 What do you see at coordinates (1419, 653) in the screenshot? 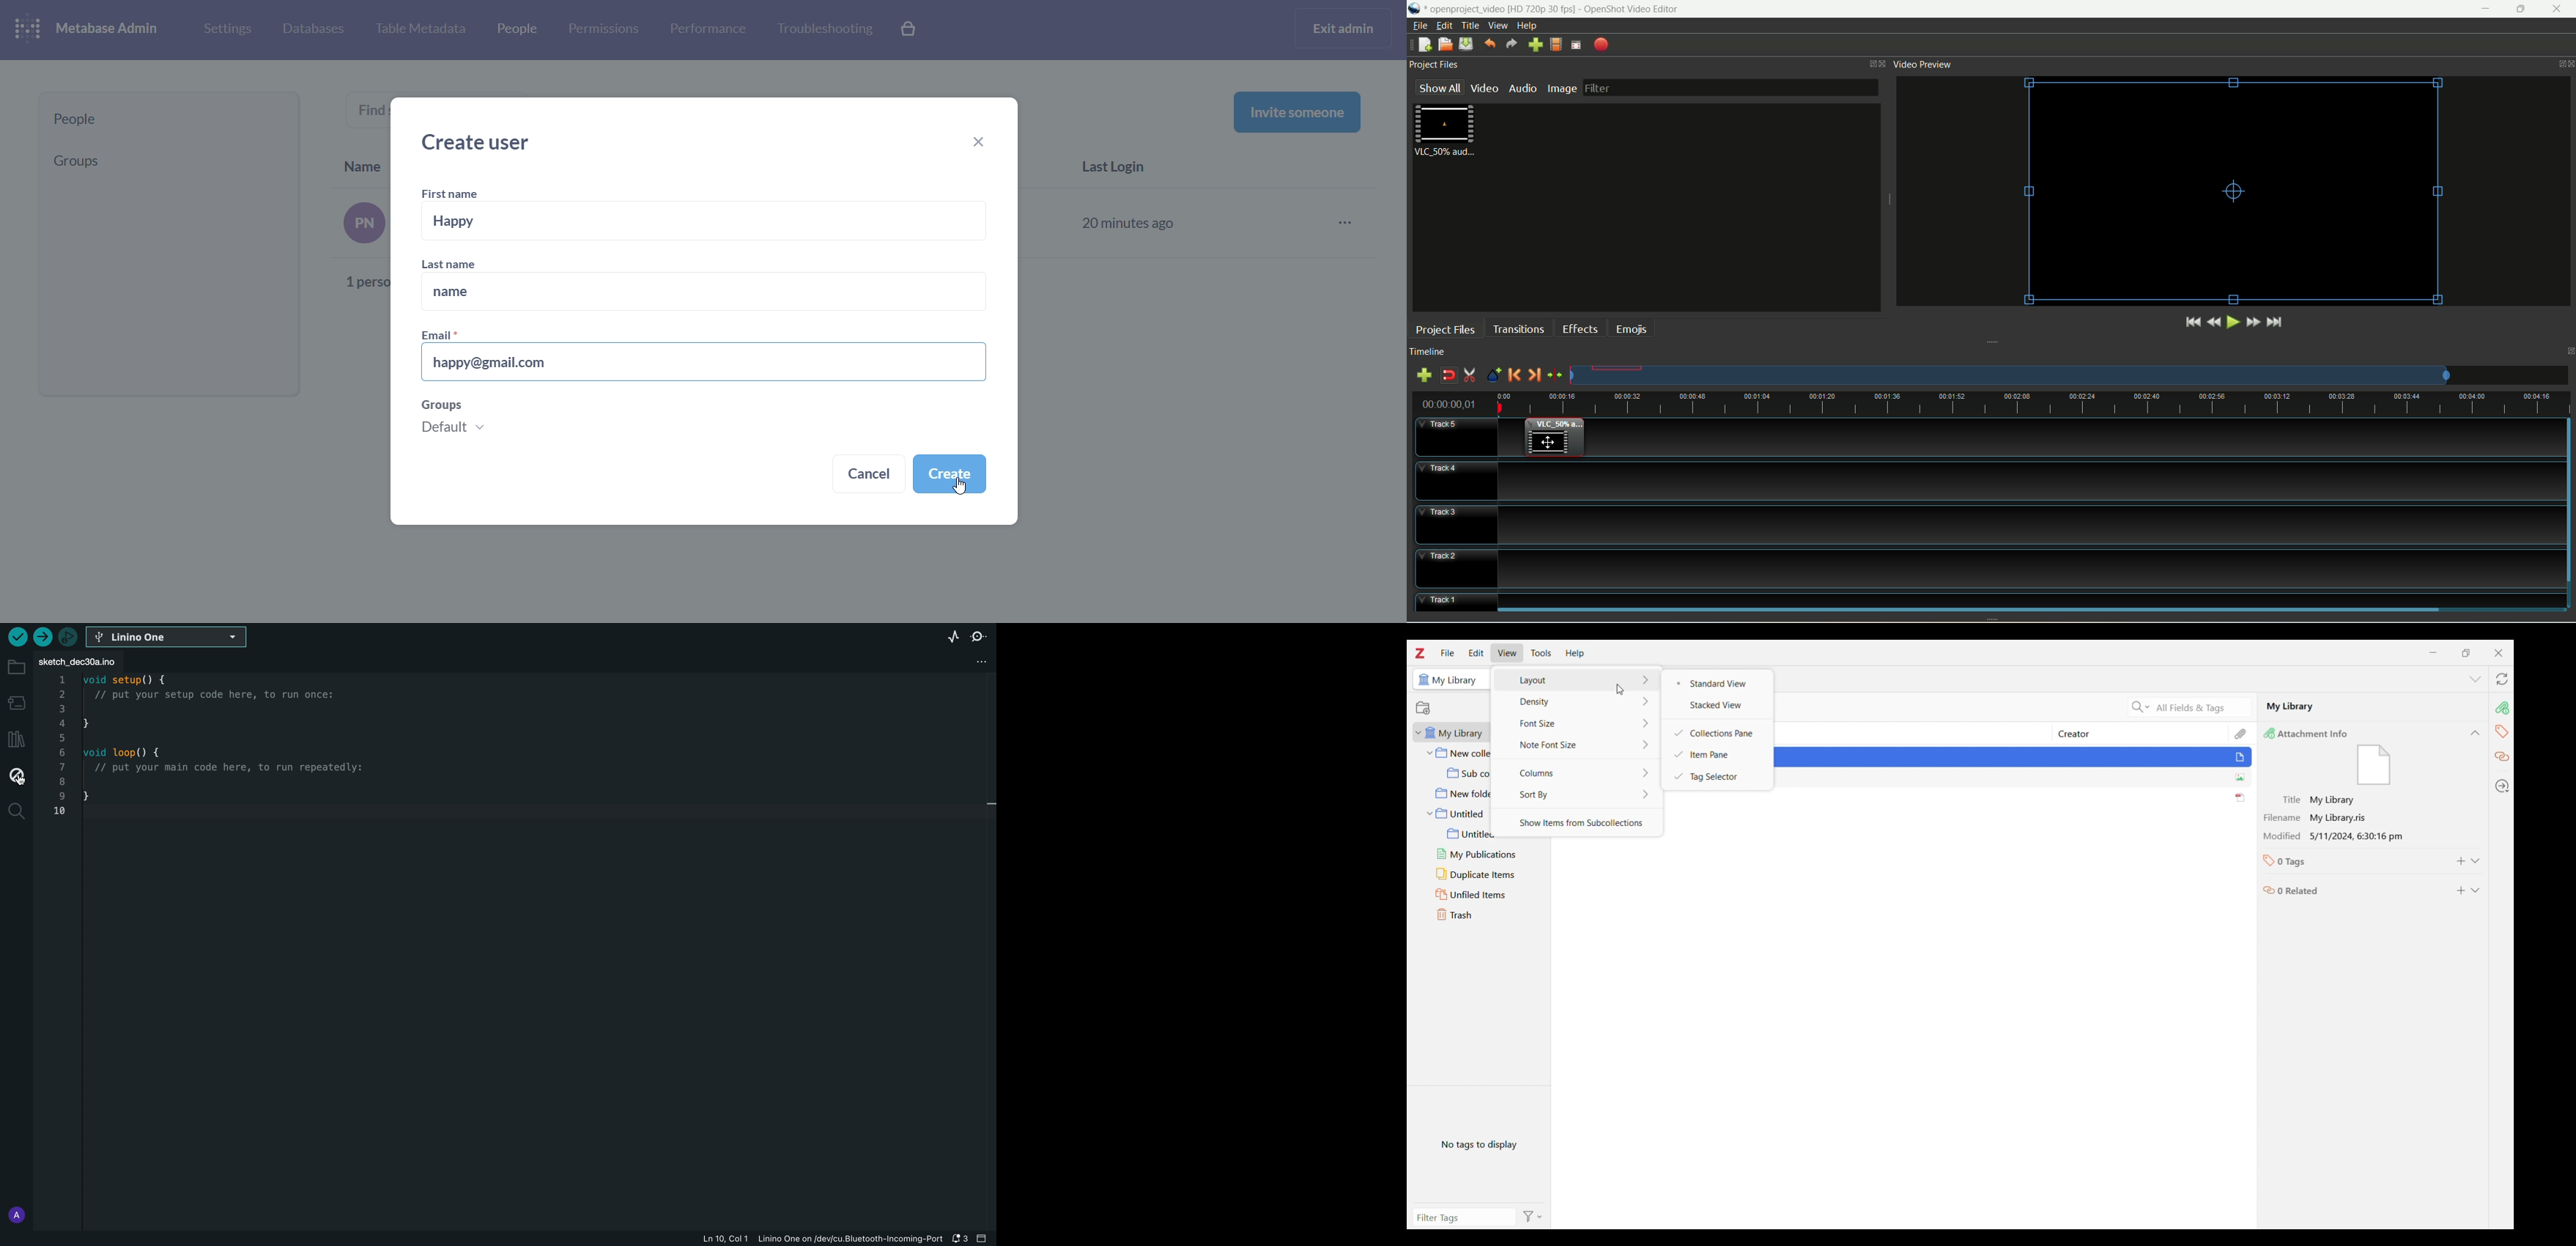
I see `Software logo` at bounding box center [1419, 653].